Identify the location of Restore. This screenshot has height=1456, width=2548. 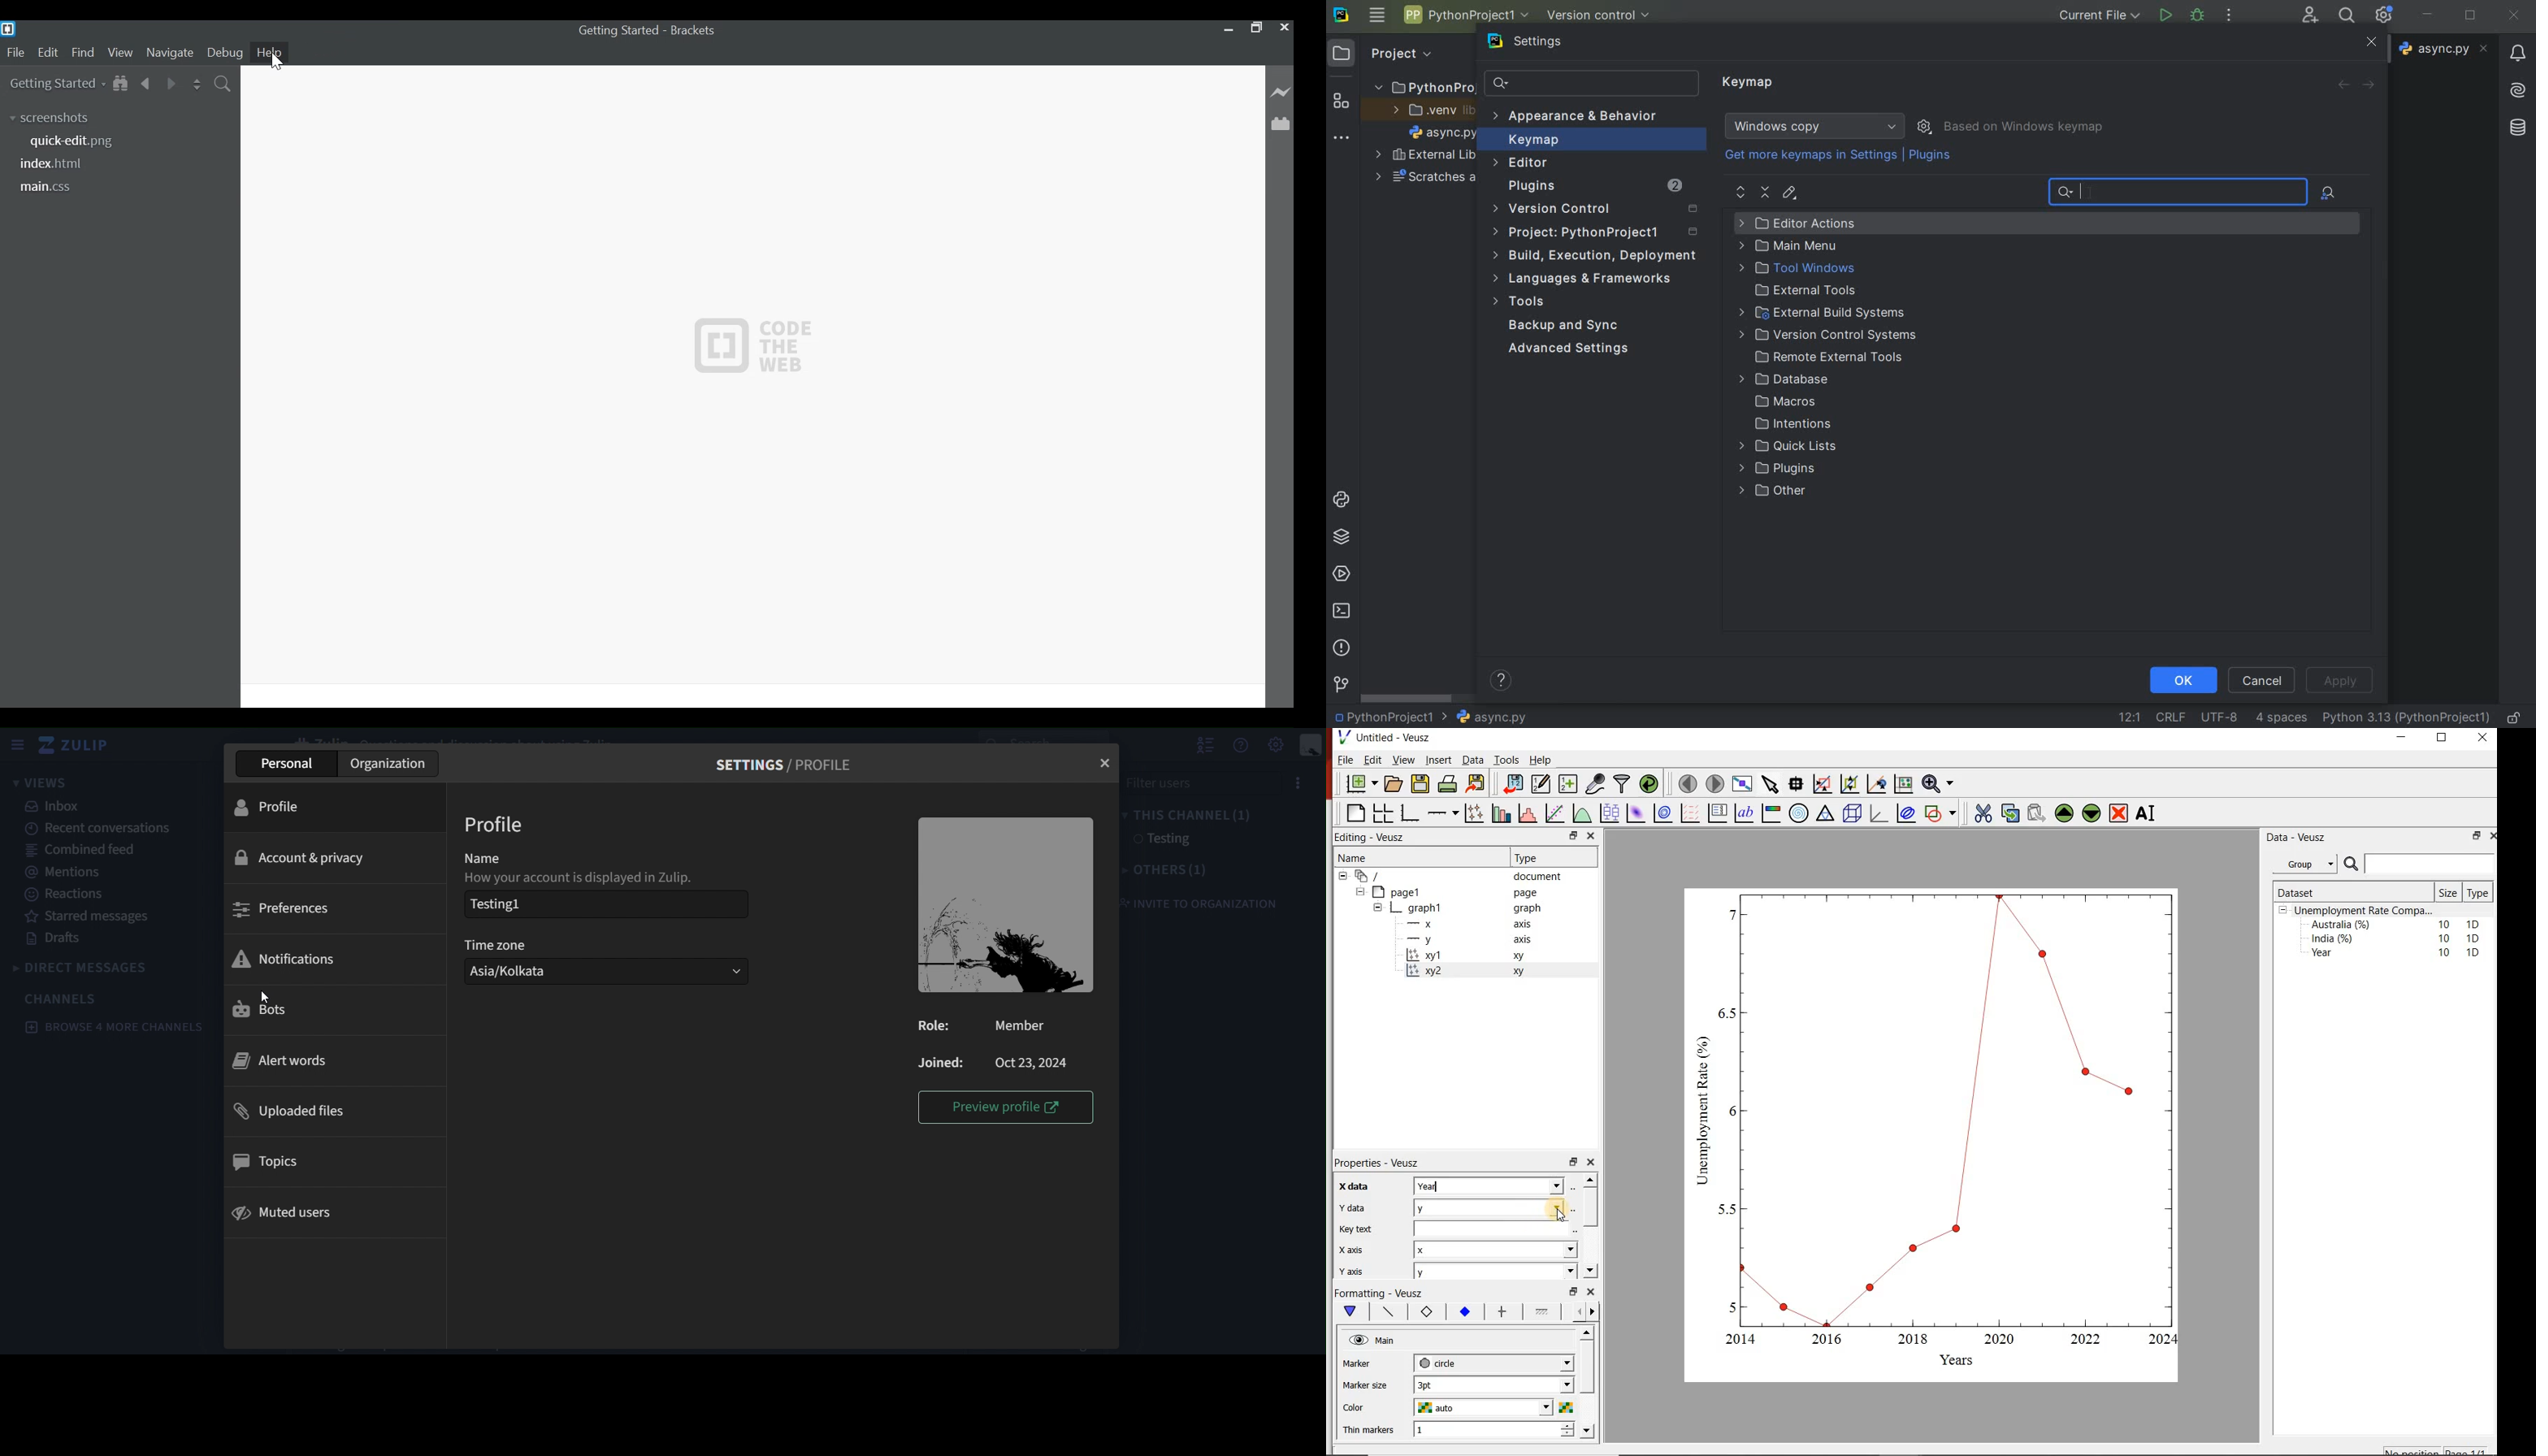
(1256, 26).